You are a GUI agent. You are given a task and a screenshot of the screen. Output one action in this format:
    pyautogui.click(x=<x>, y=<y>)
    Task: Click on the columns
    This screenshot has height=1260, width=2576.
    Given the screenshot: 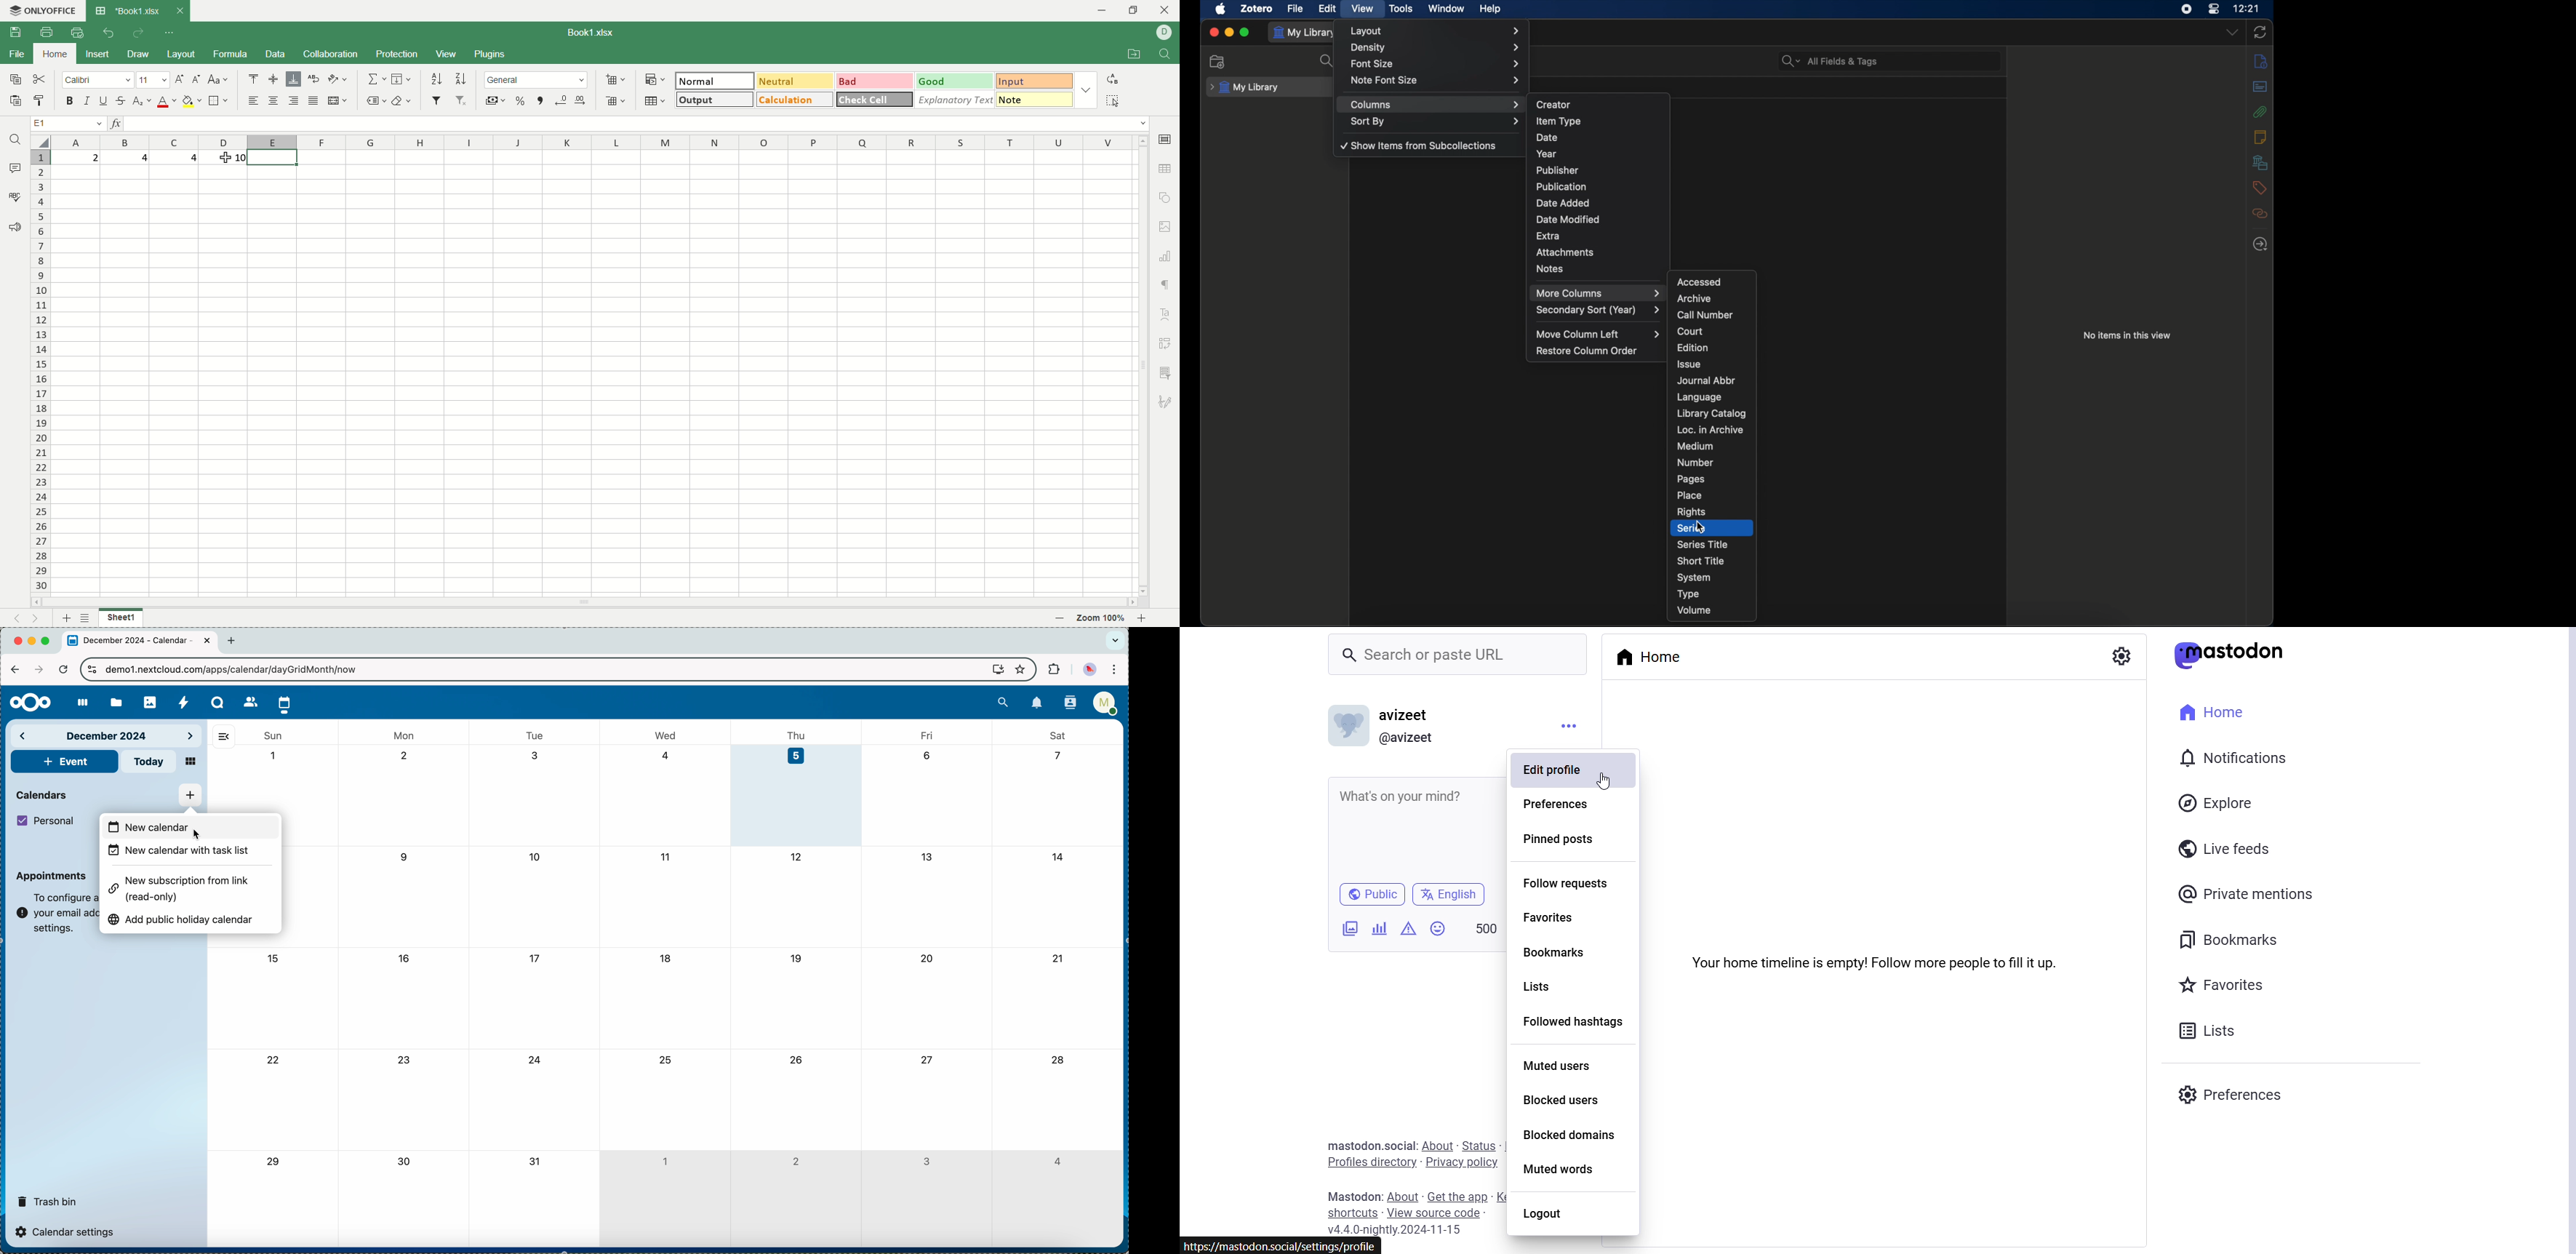 What is the action you would take?
    pyautogui.click(x=1436, y=105)
    